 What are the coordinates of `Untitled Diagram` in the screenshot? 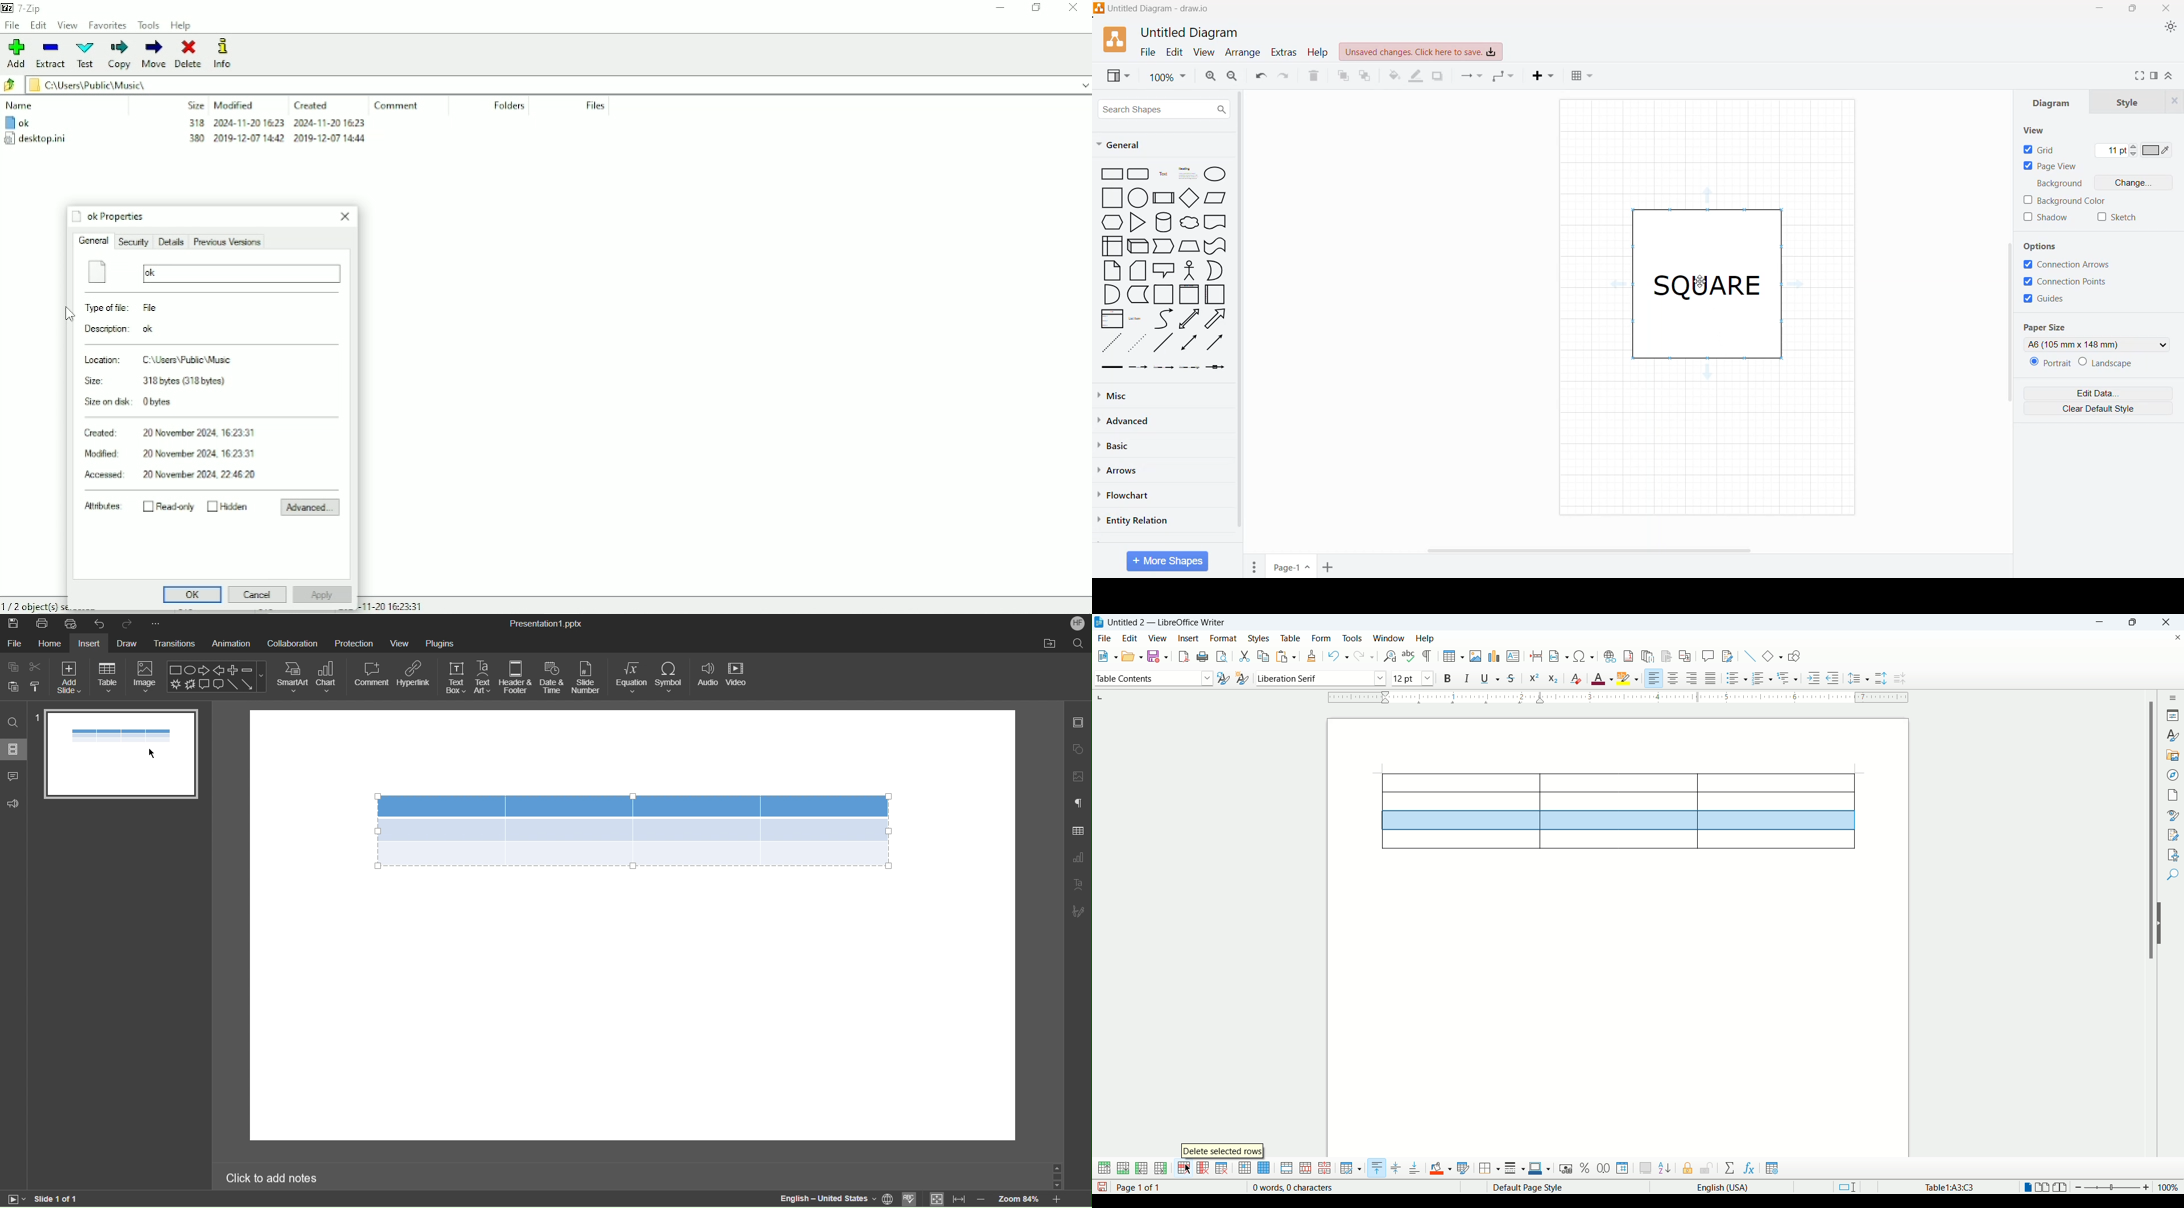 It's located at (1193, 32).